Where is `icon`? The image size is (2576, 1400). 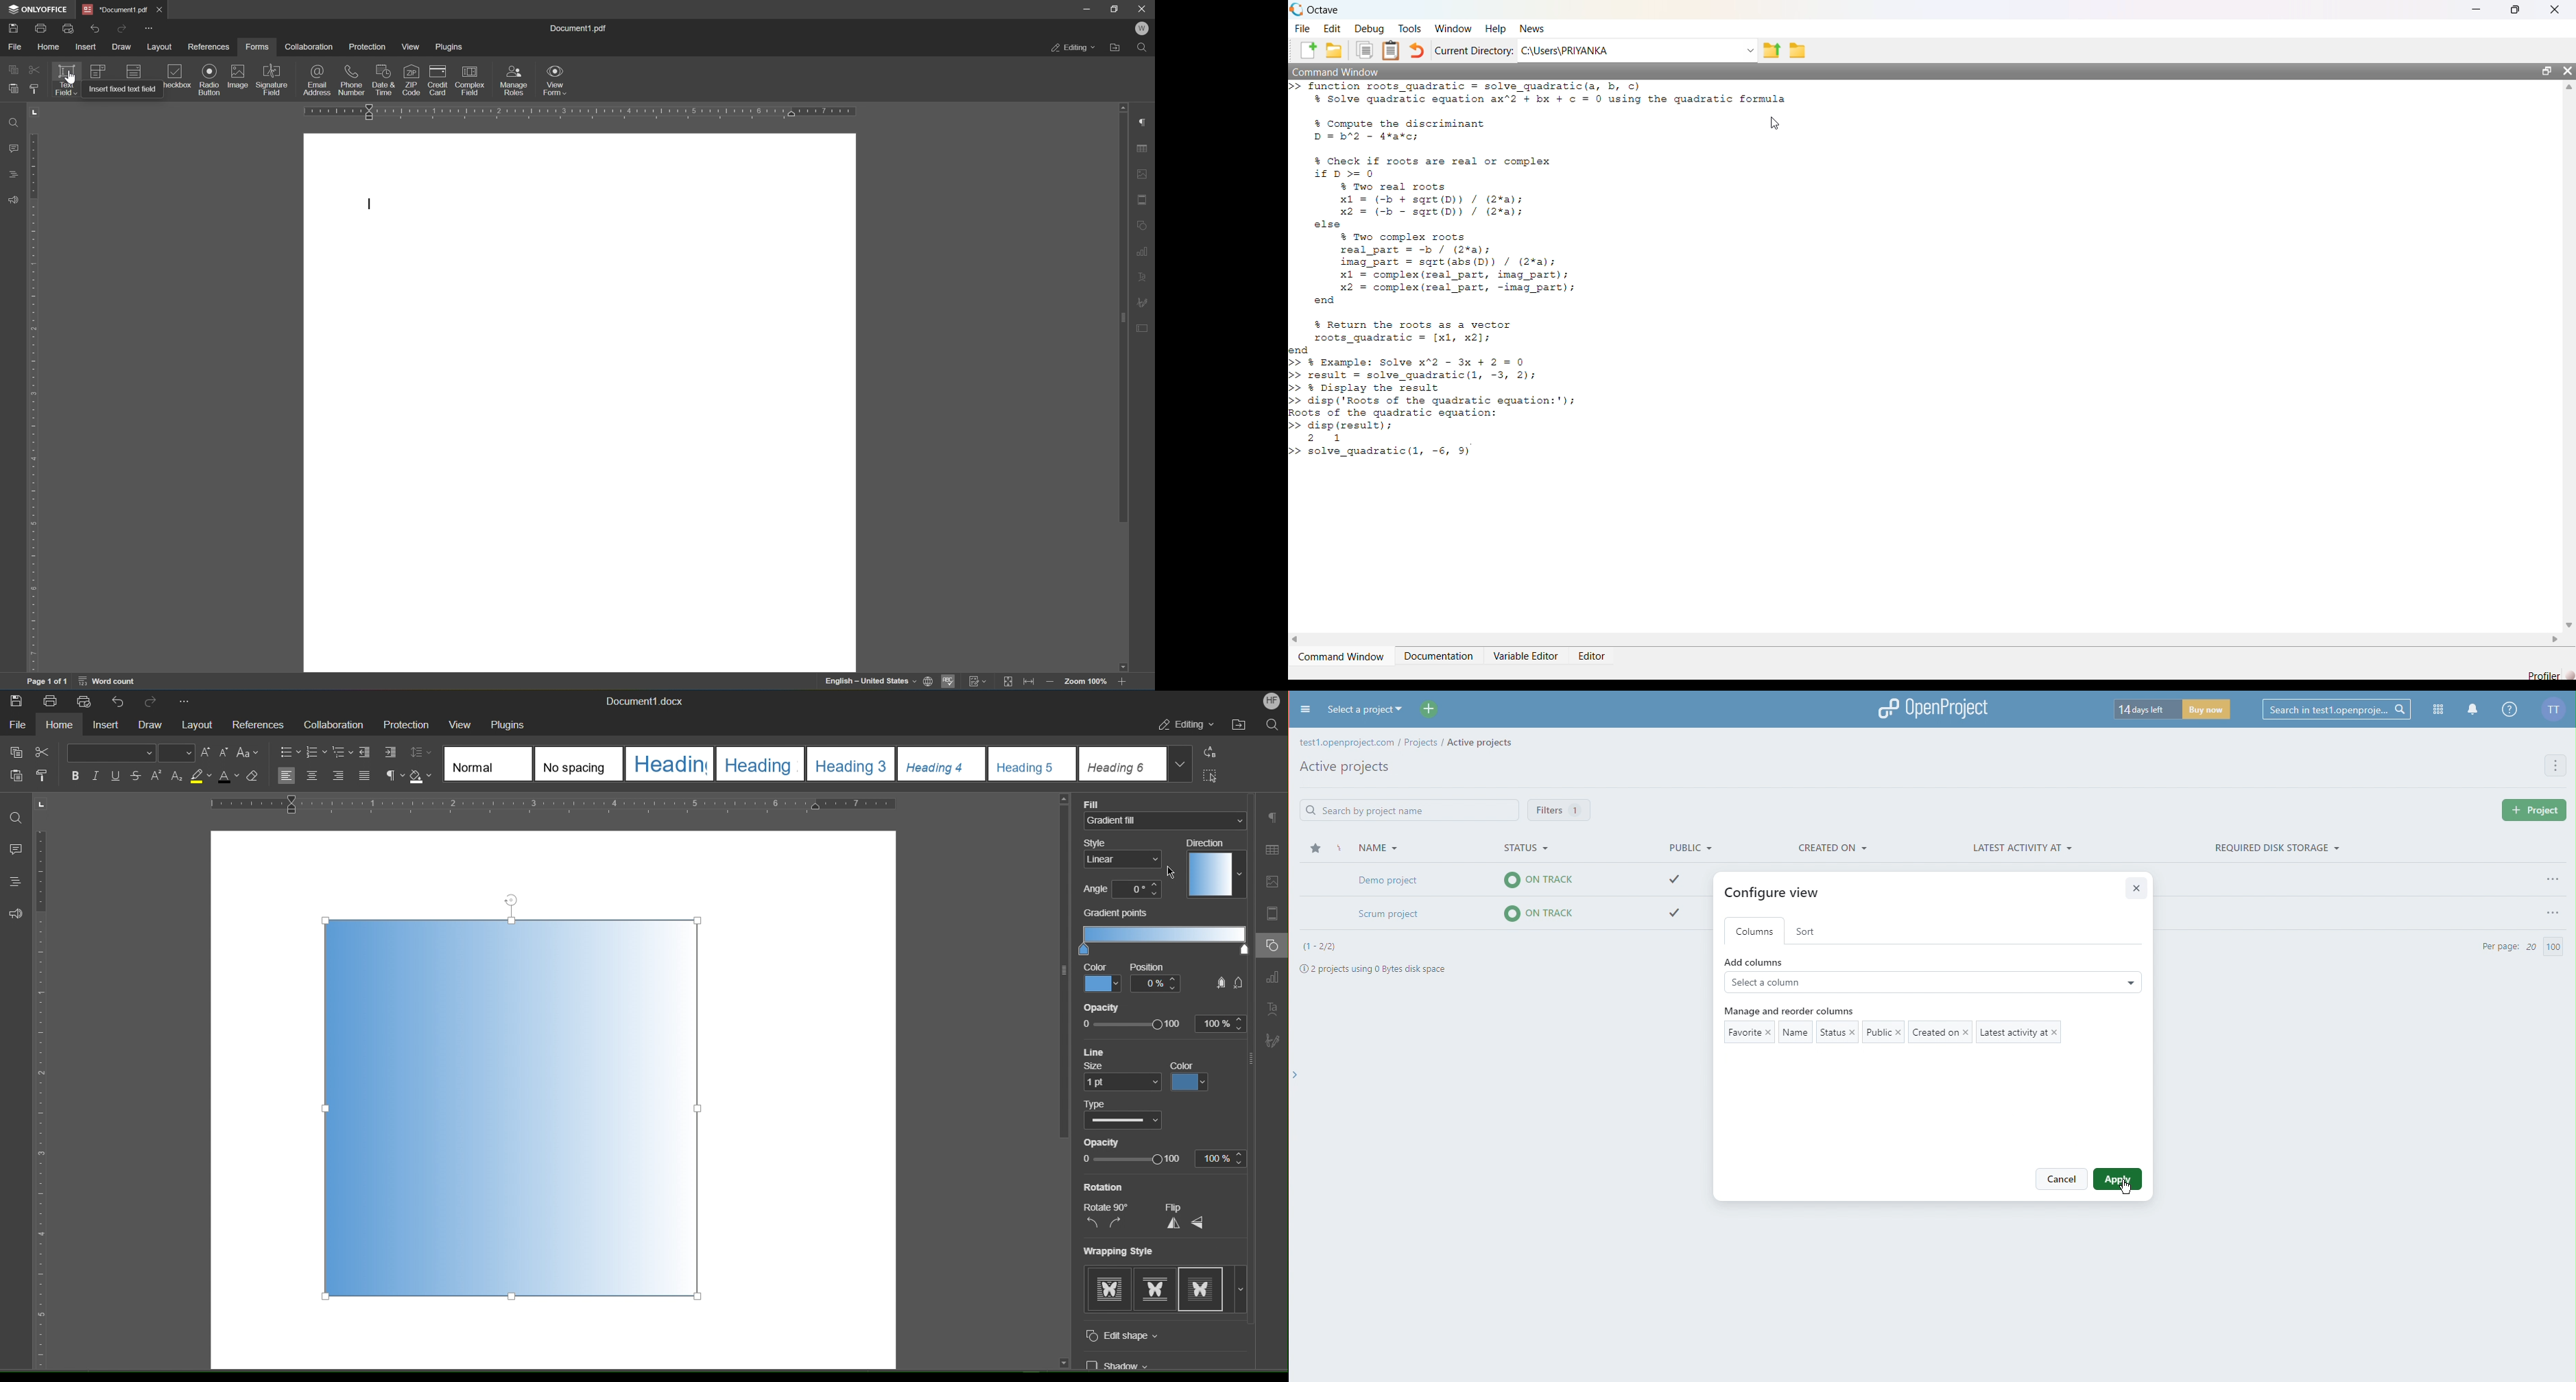
icon is located at coordinates (96, 71).